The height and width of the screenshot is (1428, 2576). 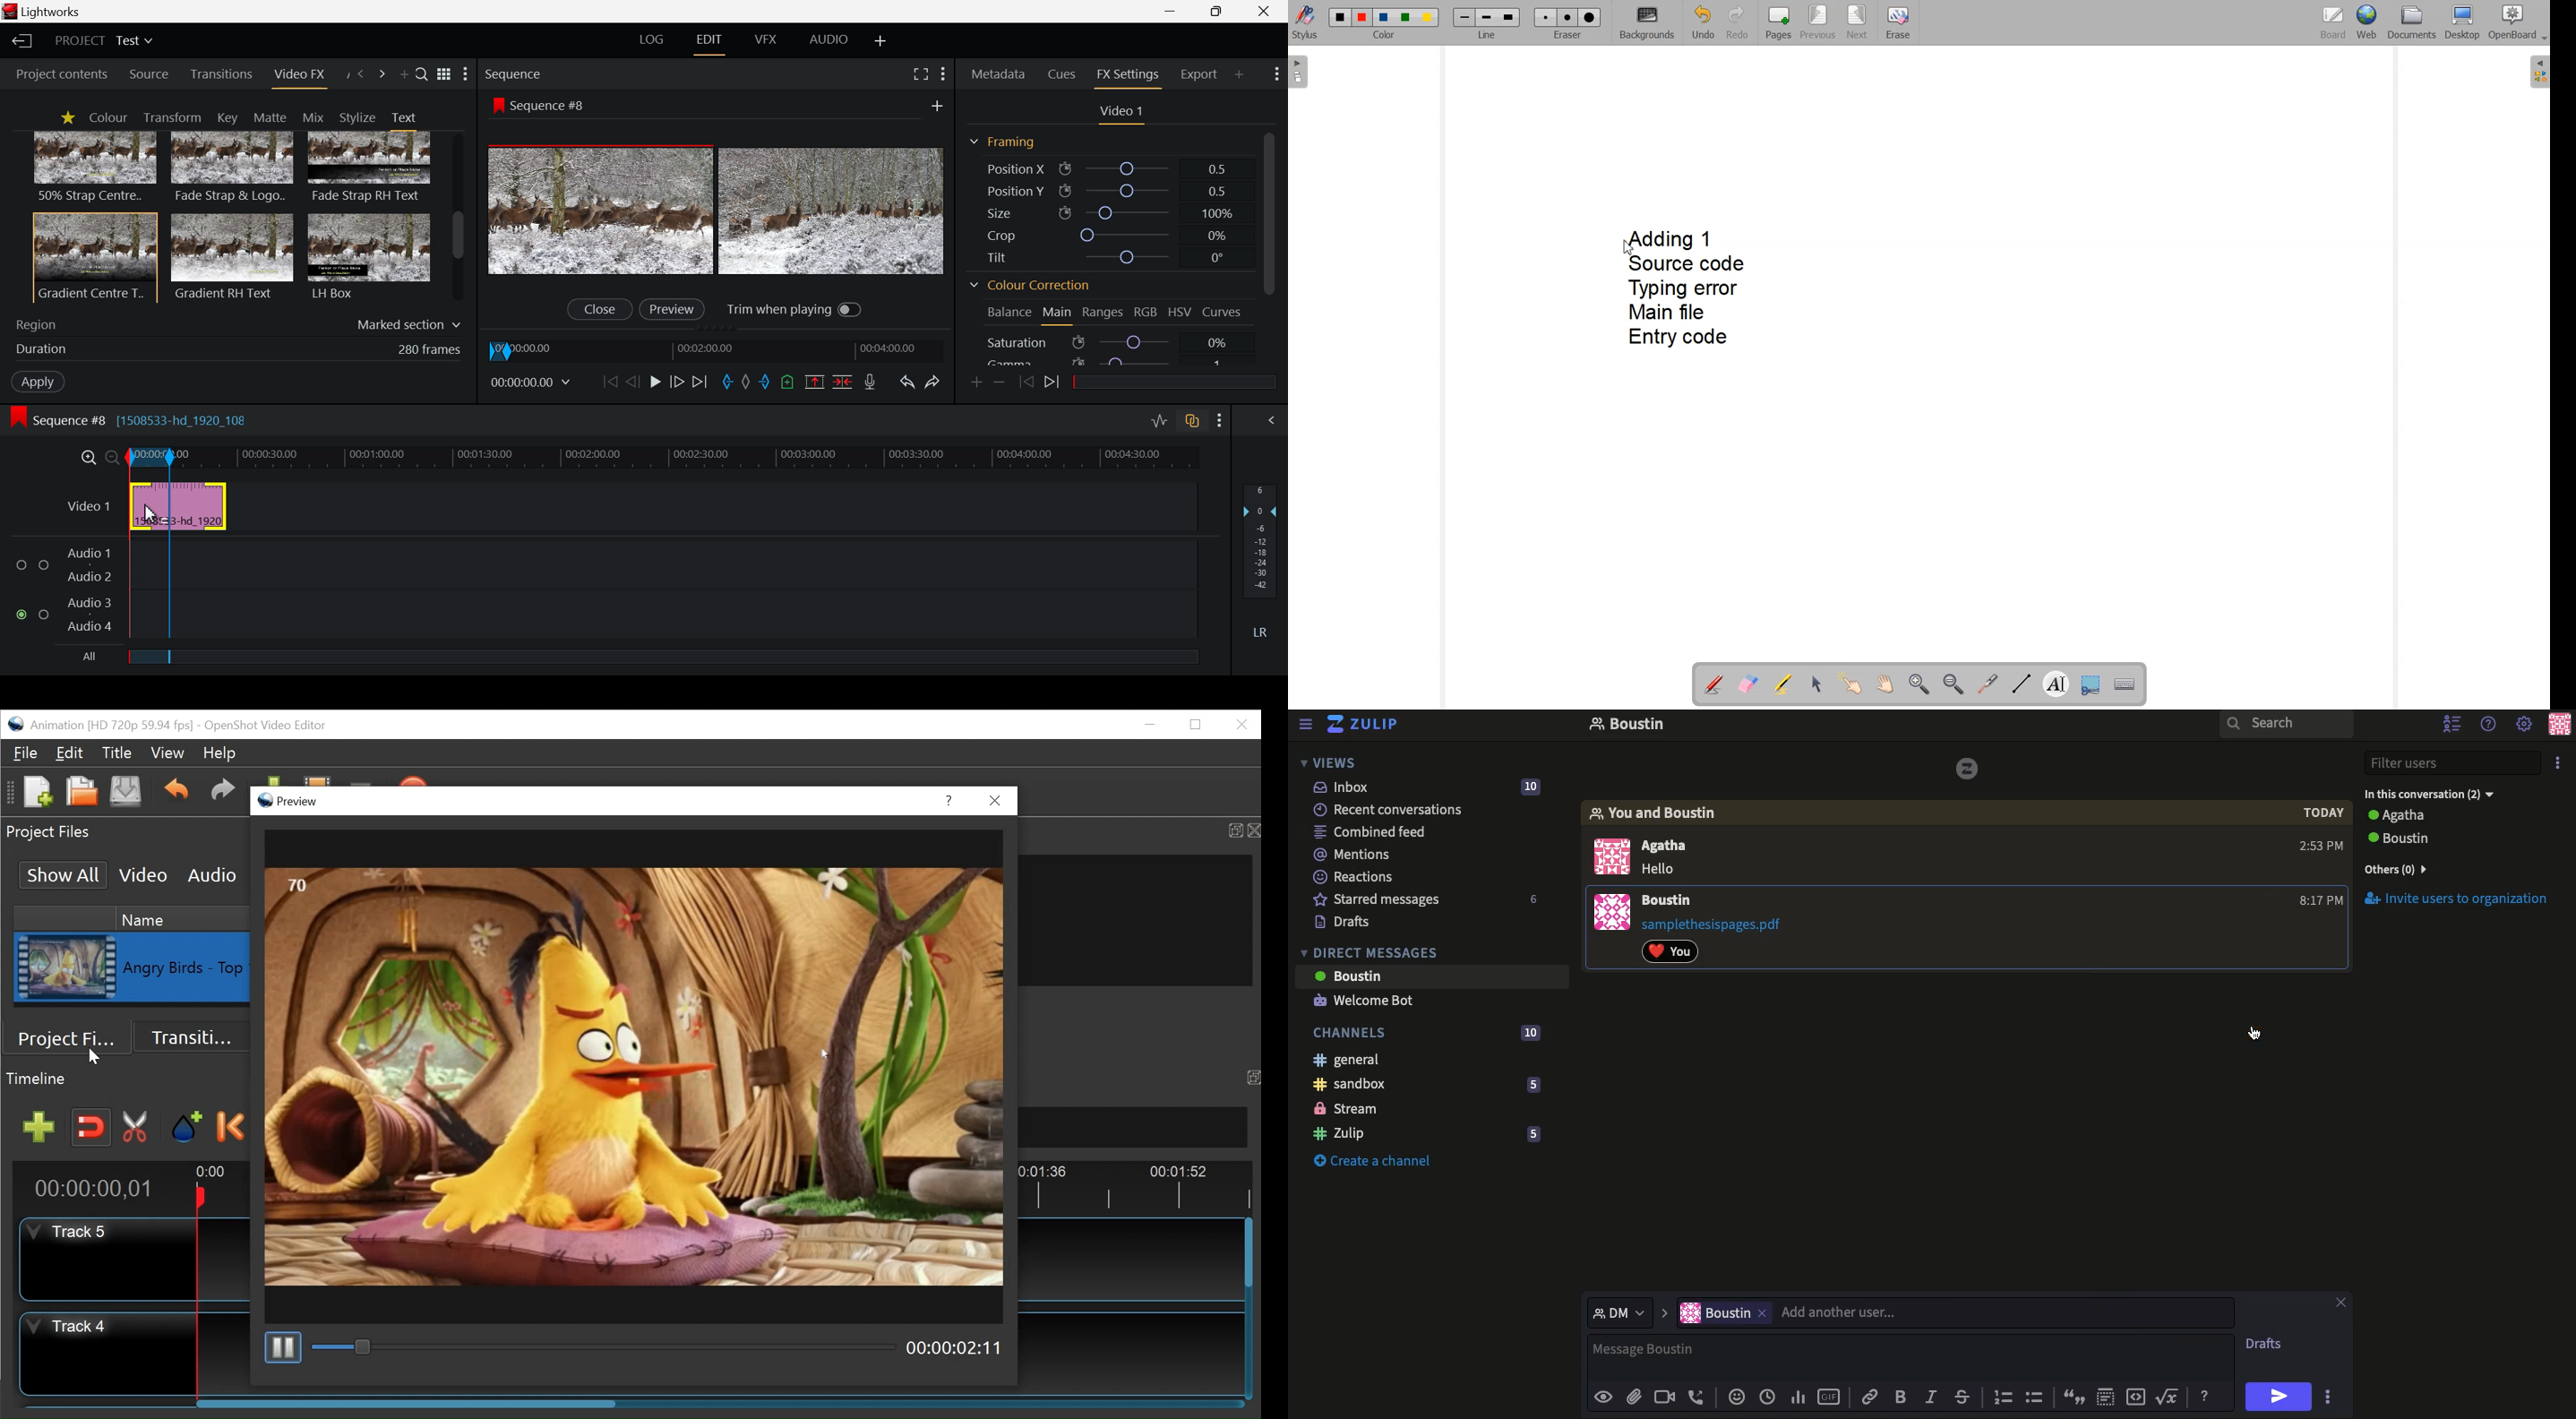 I want to click on New Project, so click(x=37, y=791).